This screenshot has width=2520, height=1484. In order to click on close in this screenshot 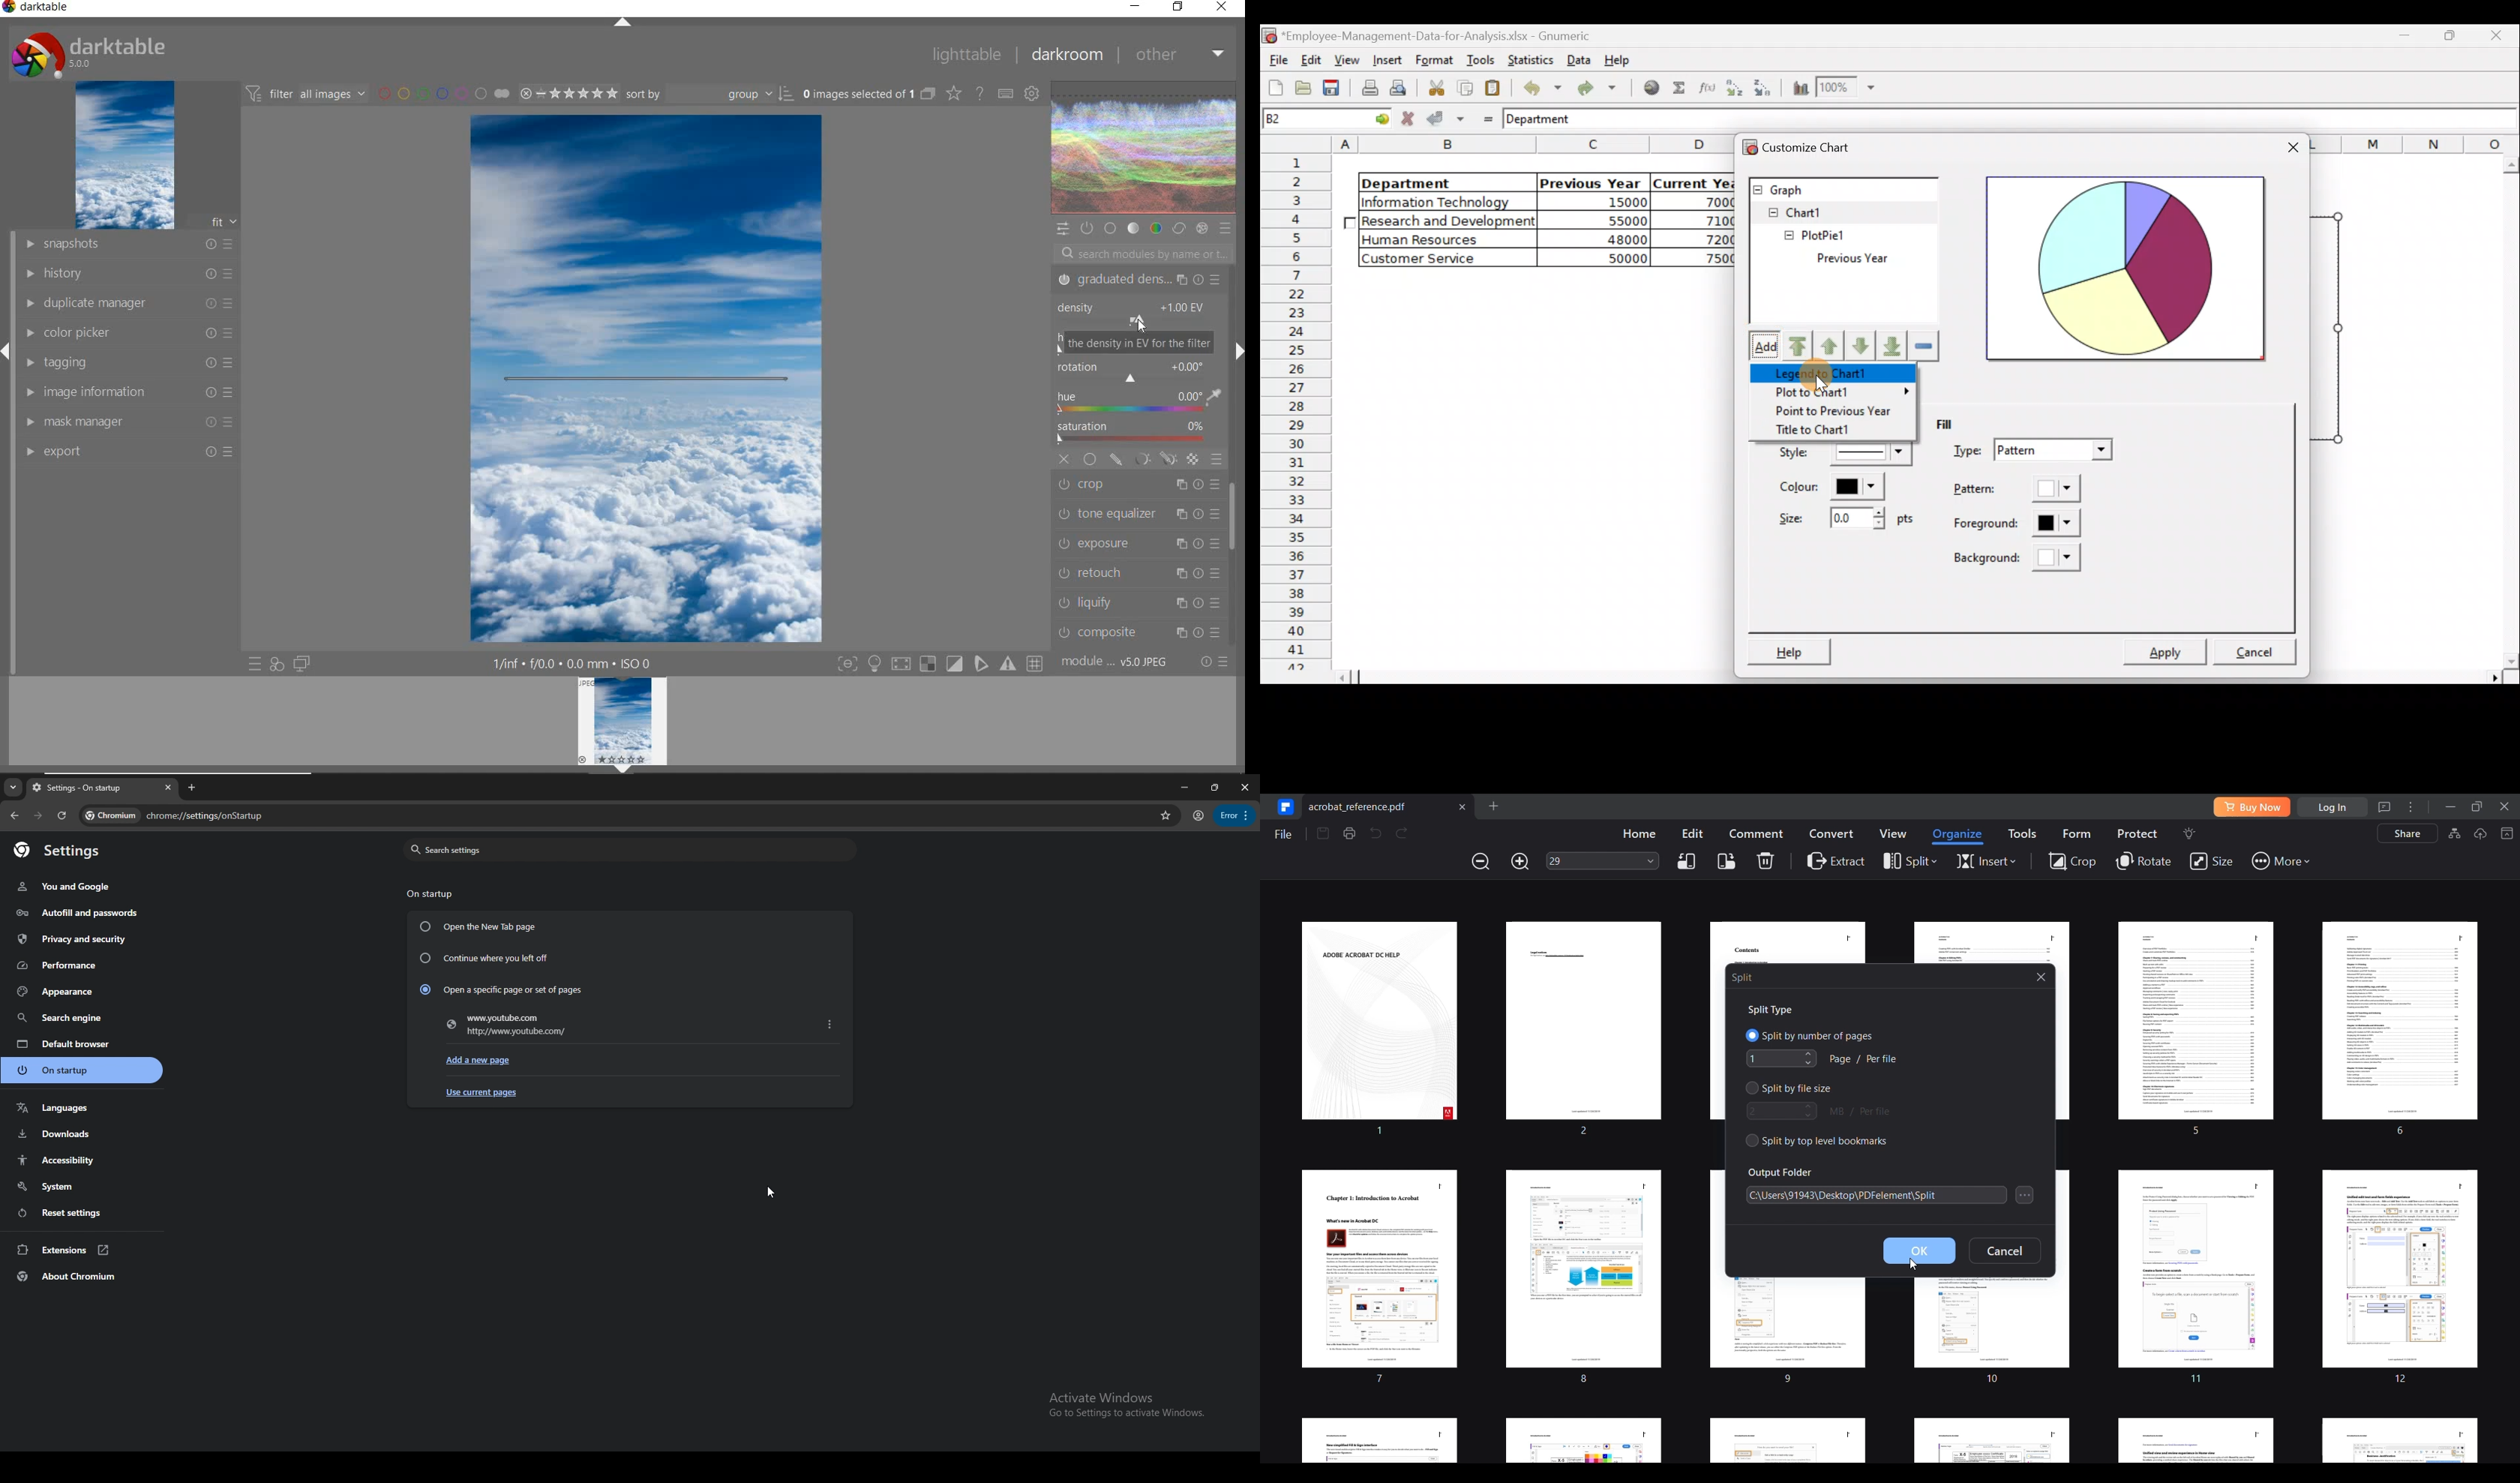, I will do `click(1243, 787)`.